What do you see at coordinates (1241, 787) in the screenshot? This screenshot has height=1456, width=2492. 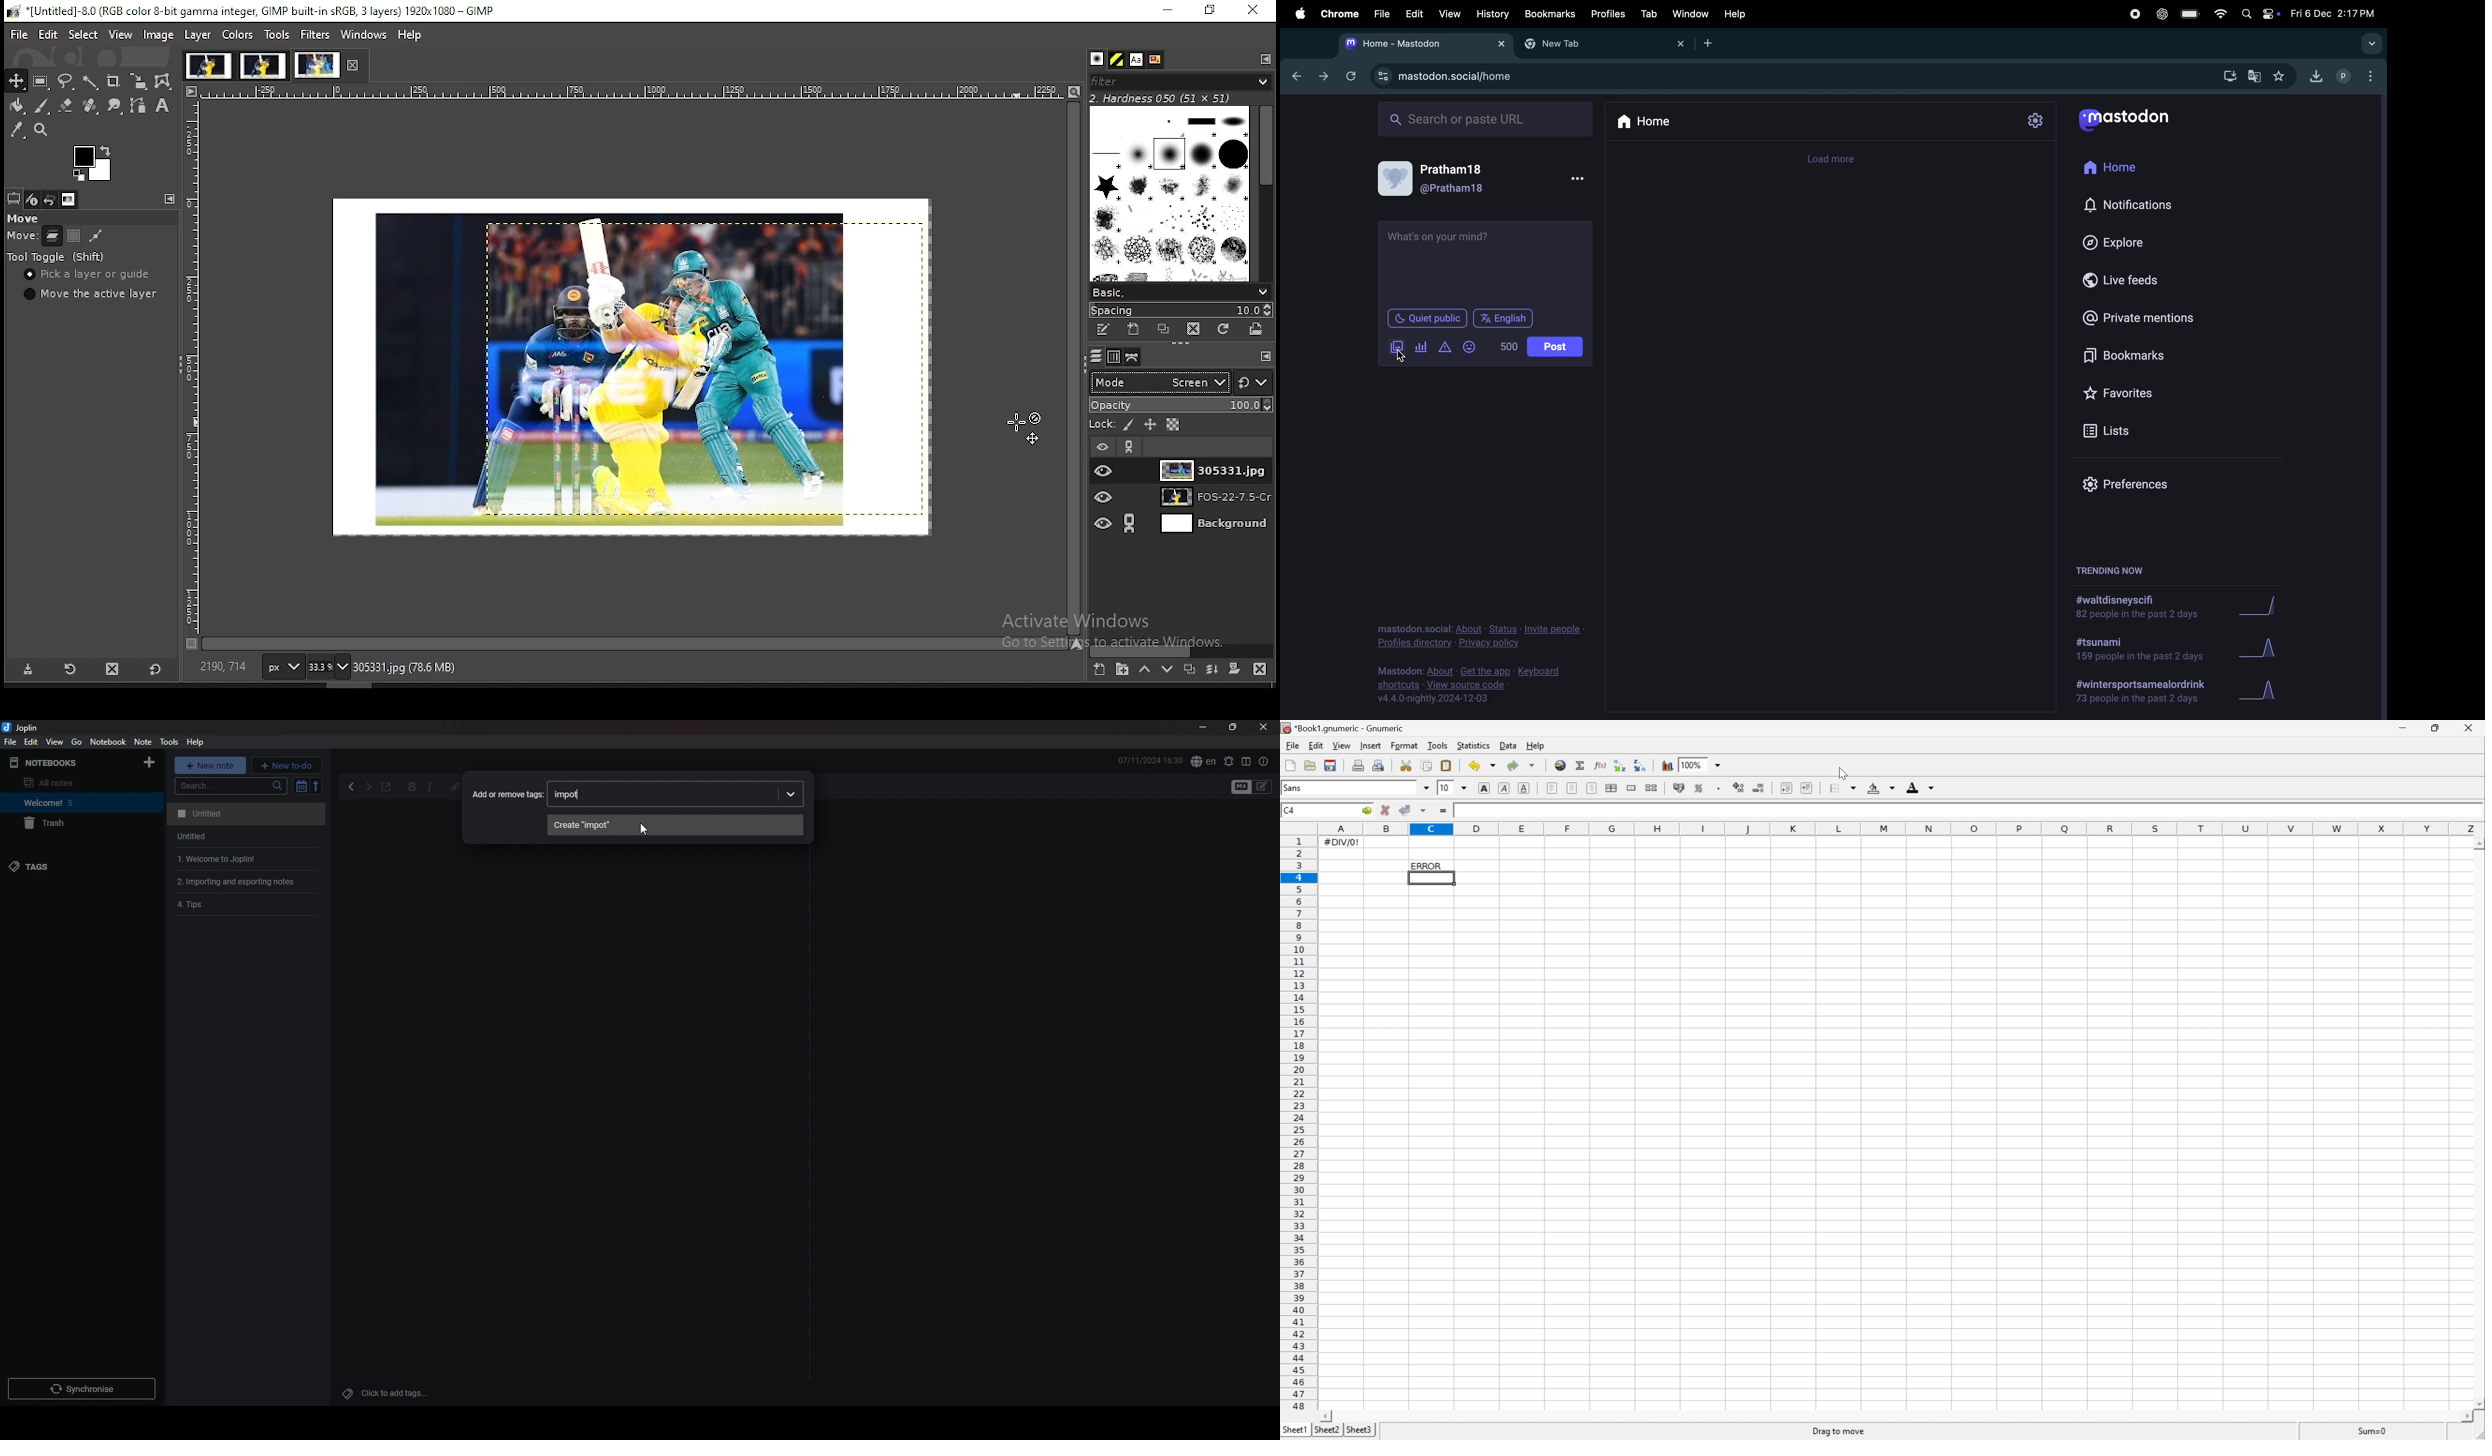 I see `toggle editors` at bounding box center [1241, 787].